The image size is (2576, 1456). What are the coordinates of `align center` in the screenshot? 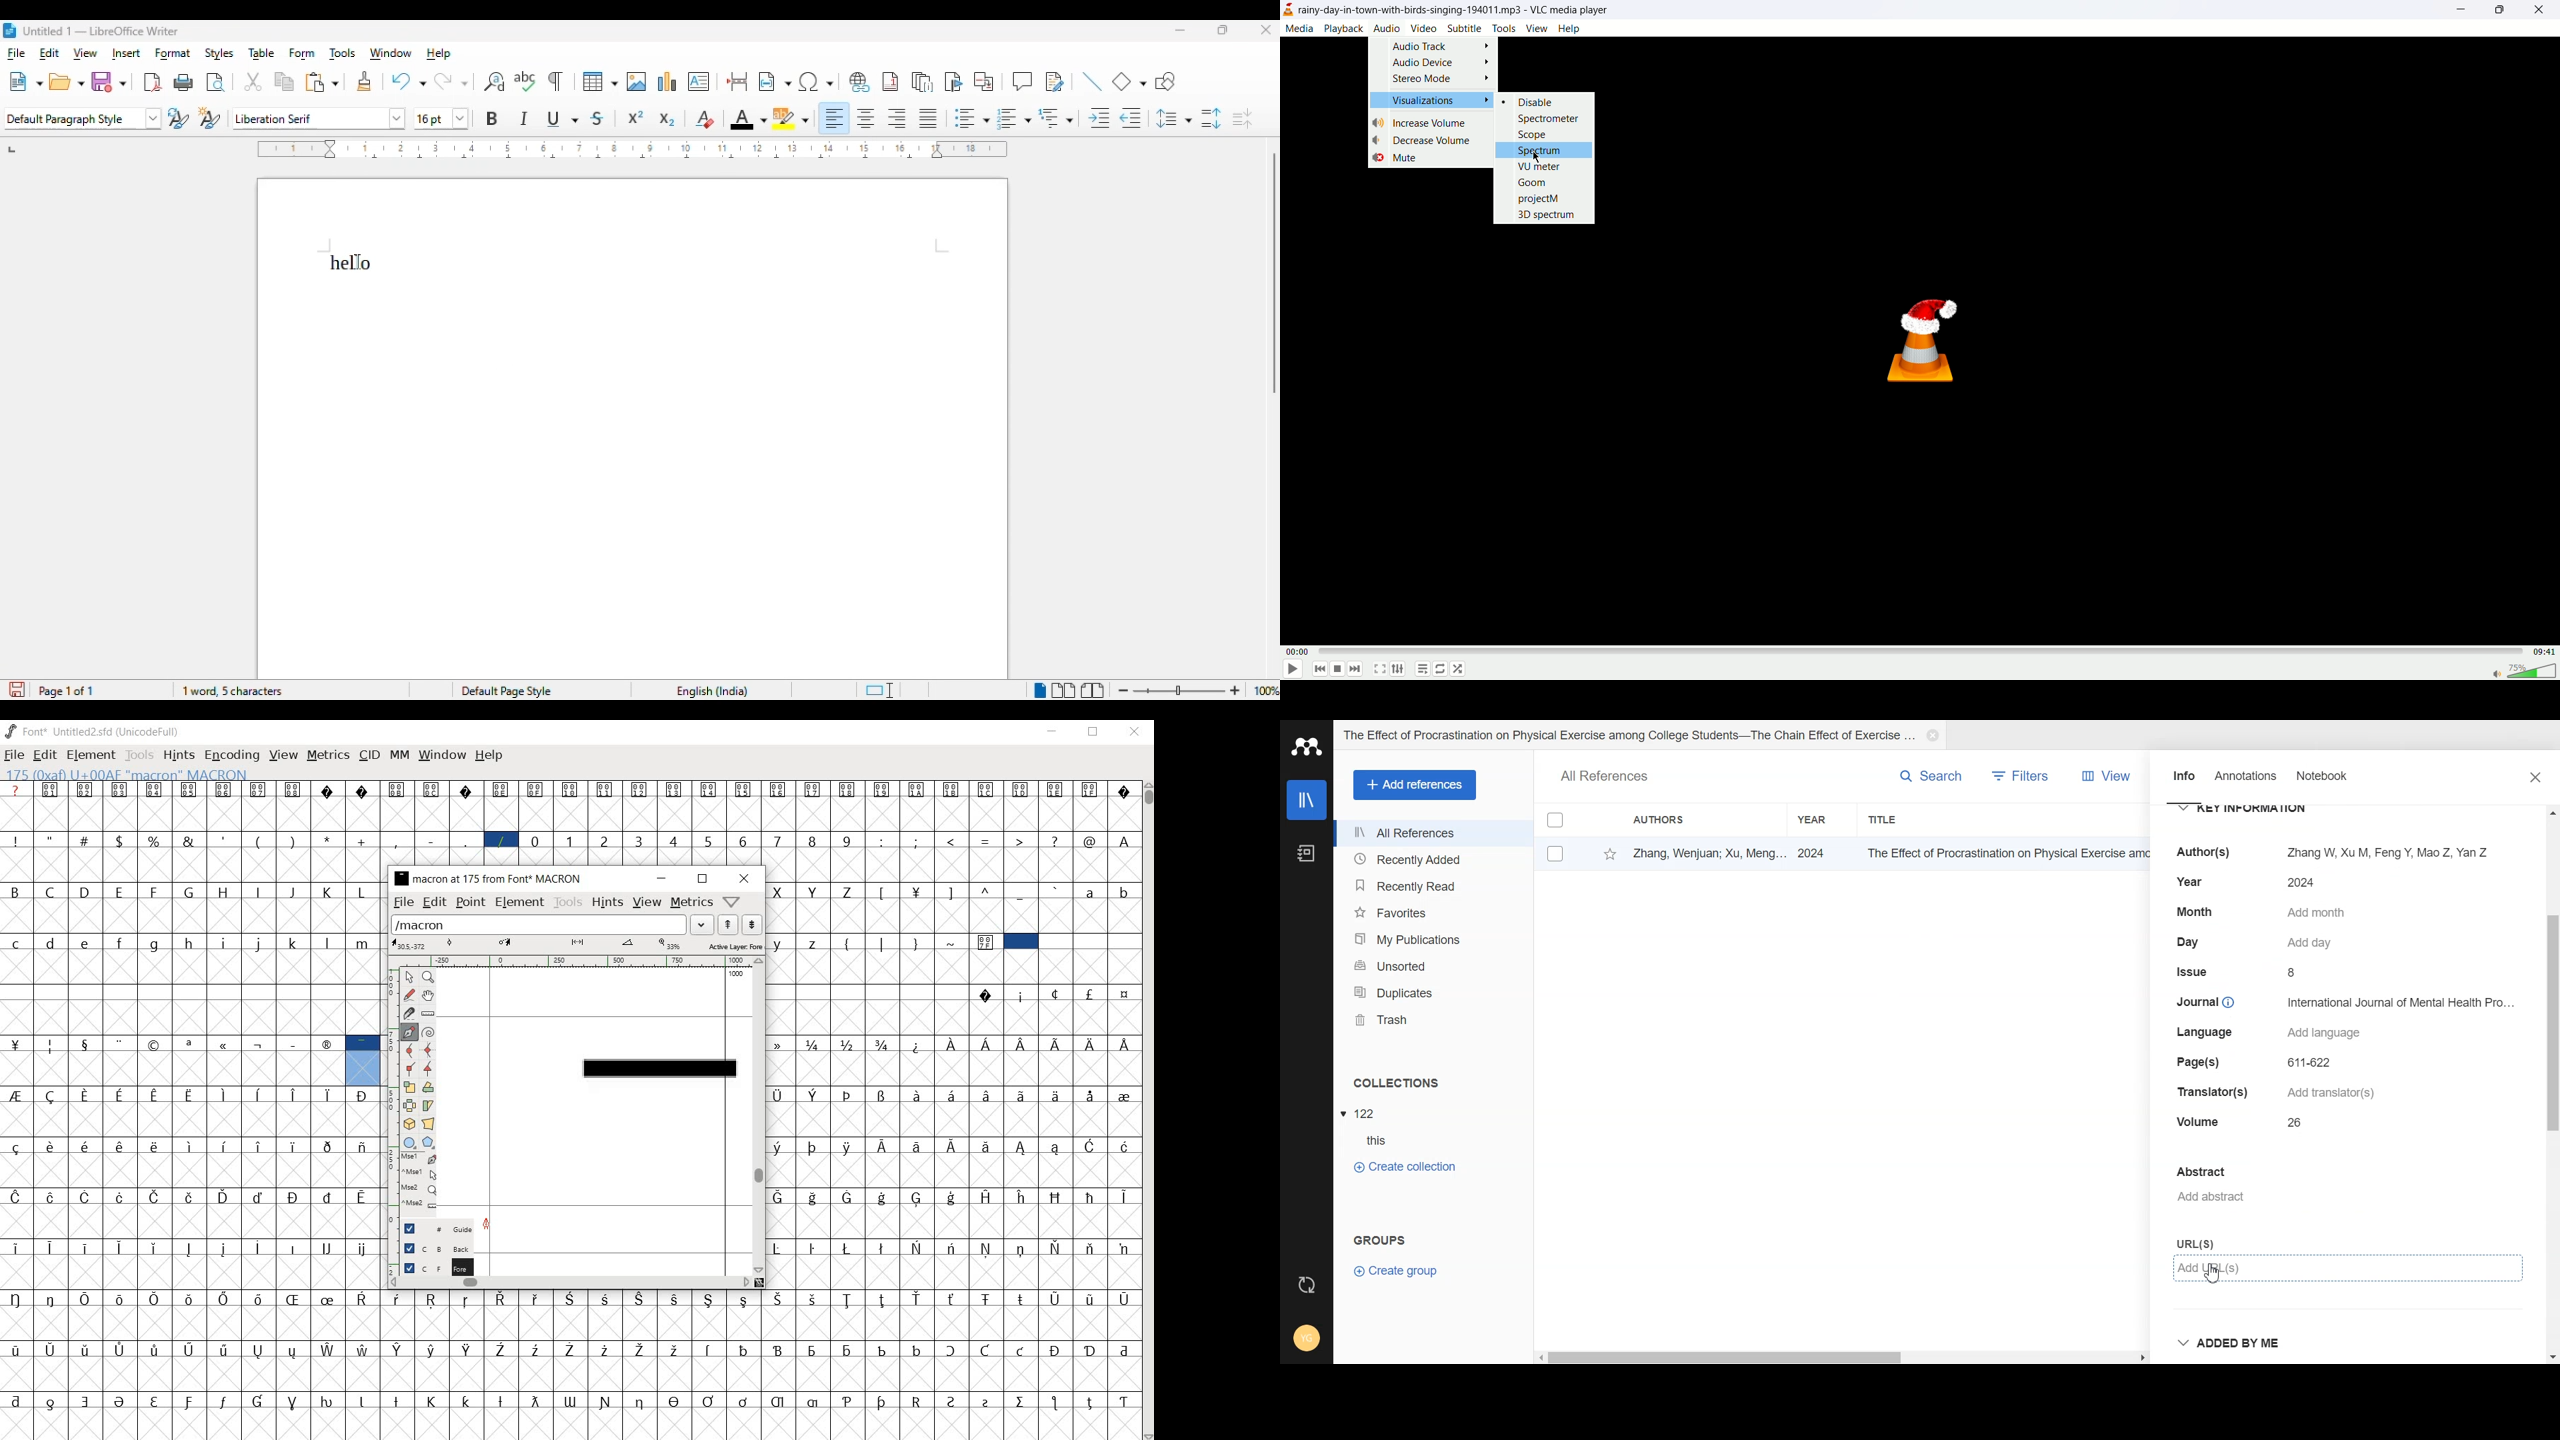 It's located at (866, 119).